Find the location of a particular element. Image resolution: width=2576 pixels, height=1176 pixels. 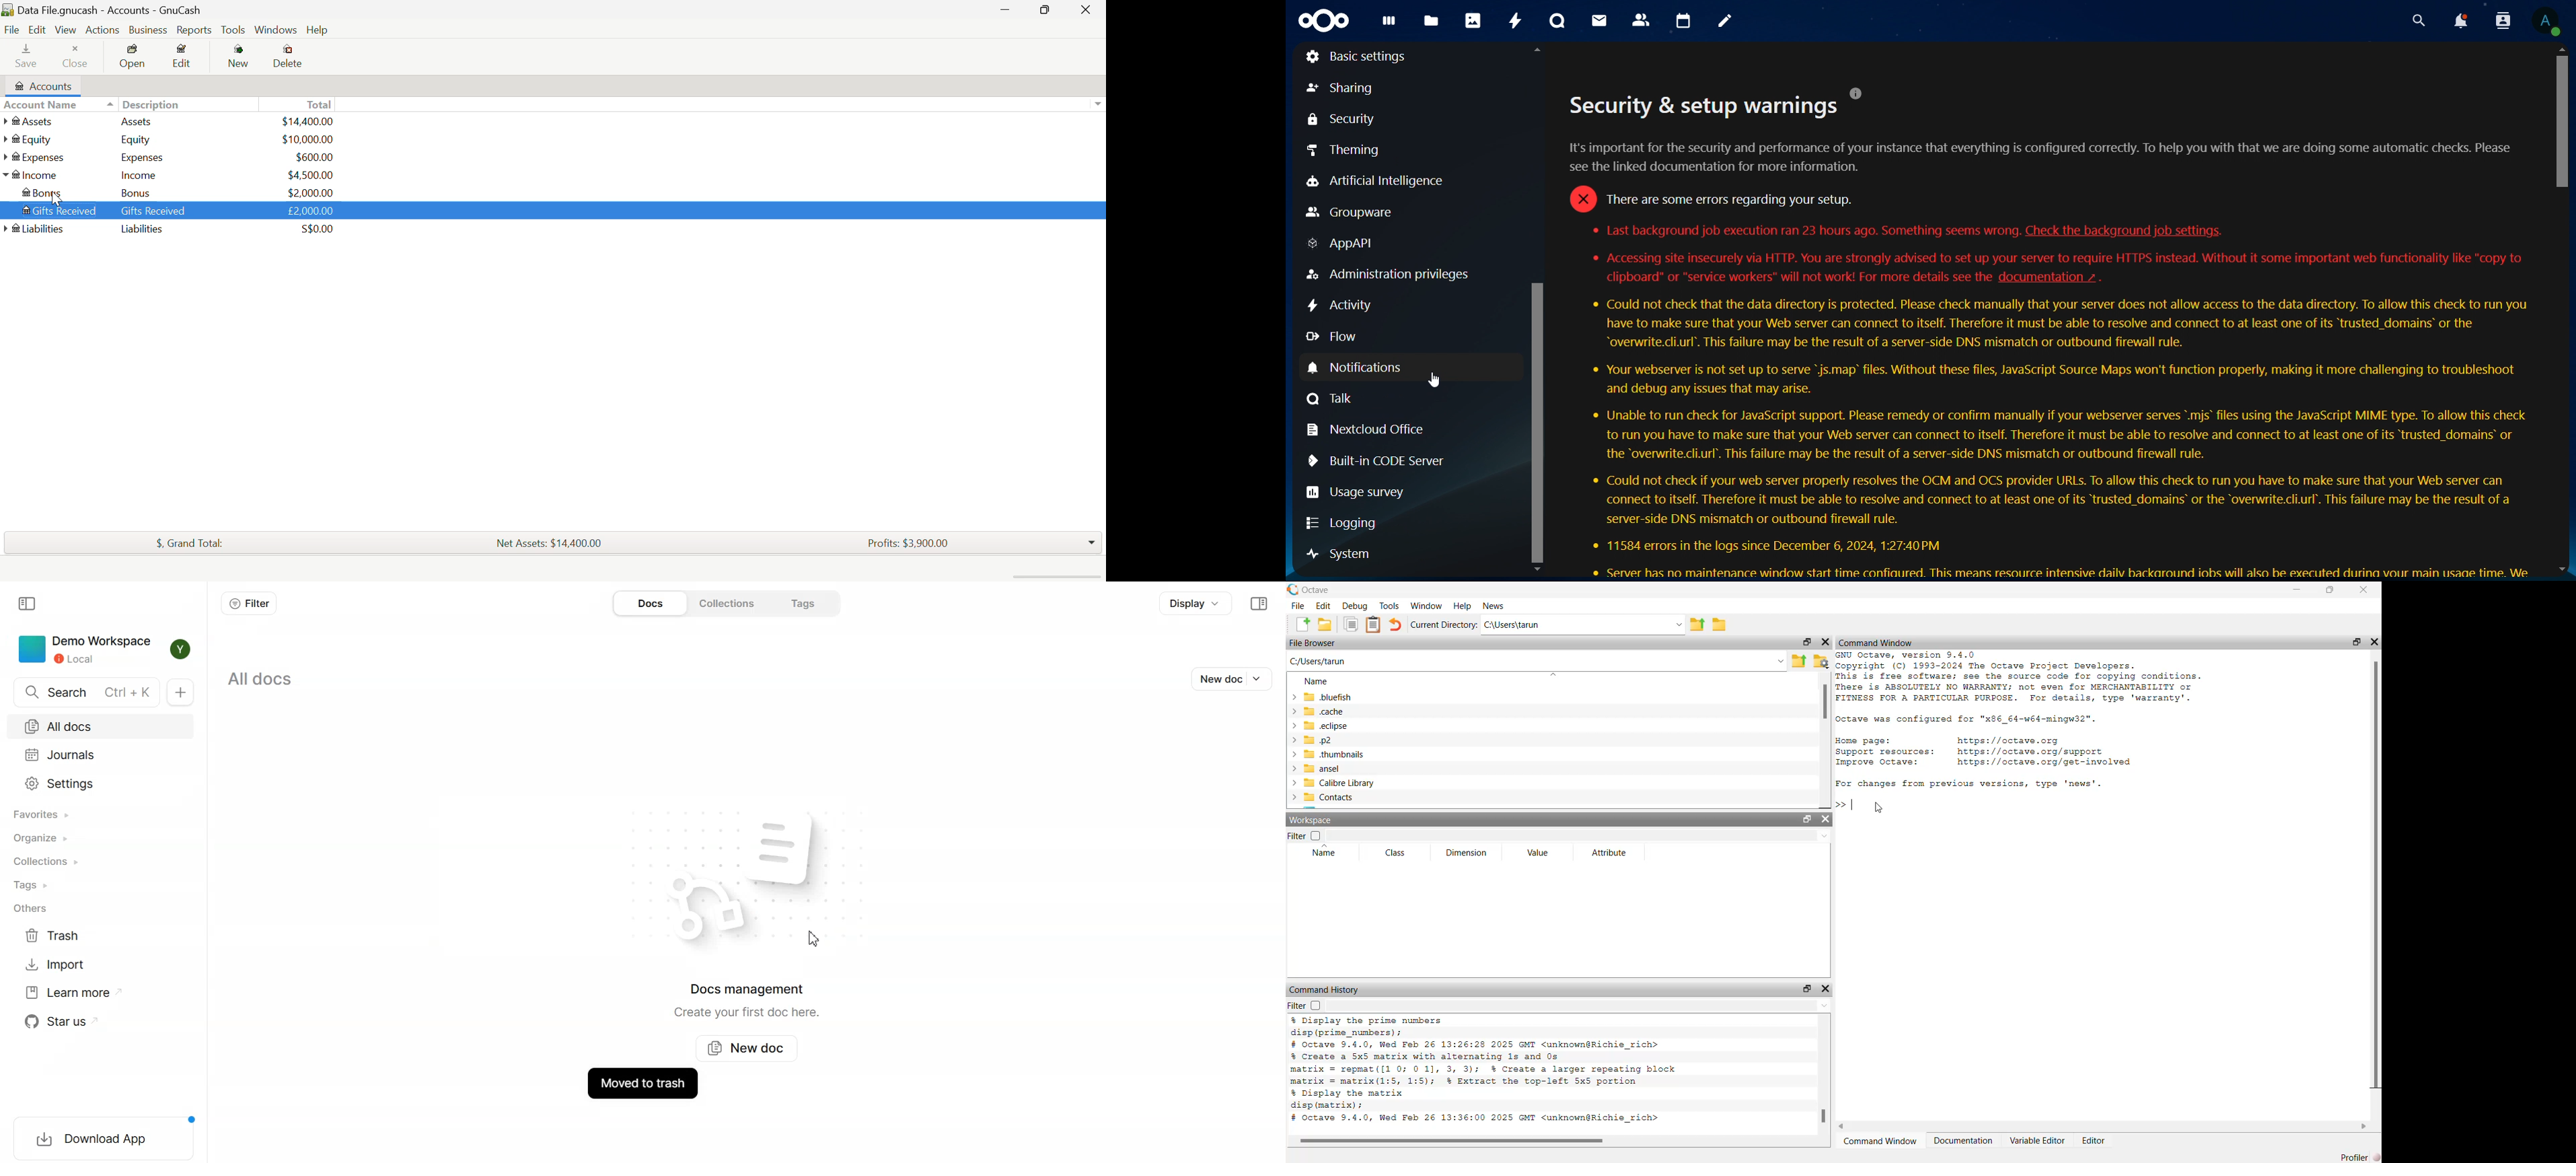

.eclipse is located at coordinates (1330, 726).